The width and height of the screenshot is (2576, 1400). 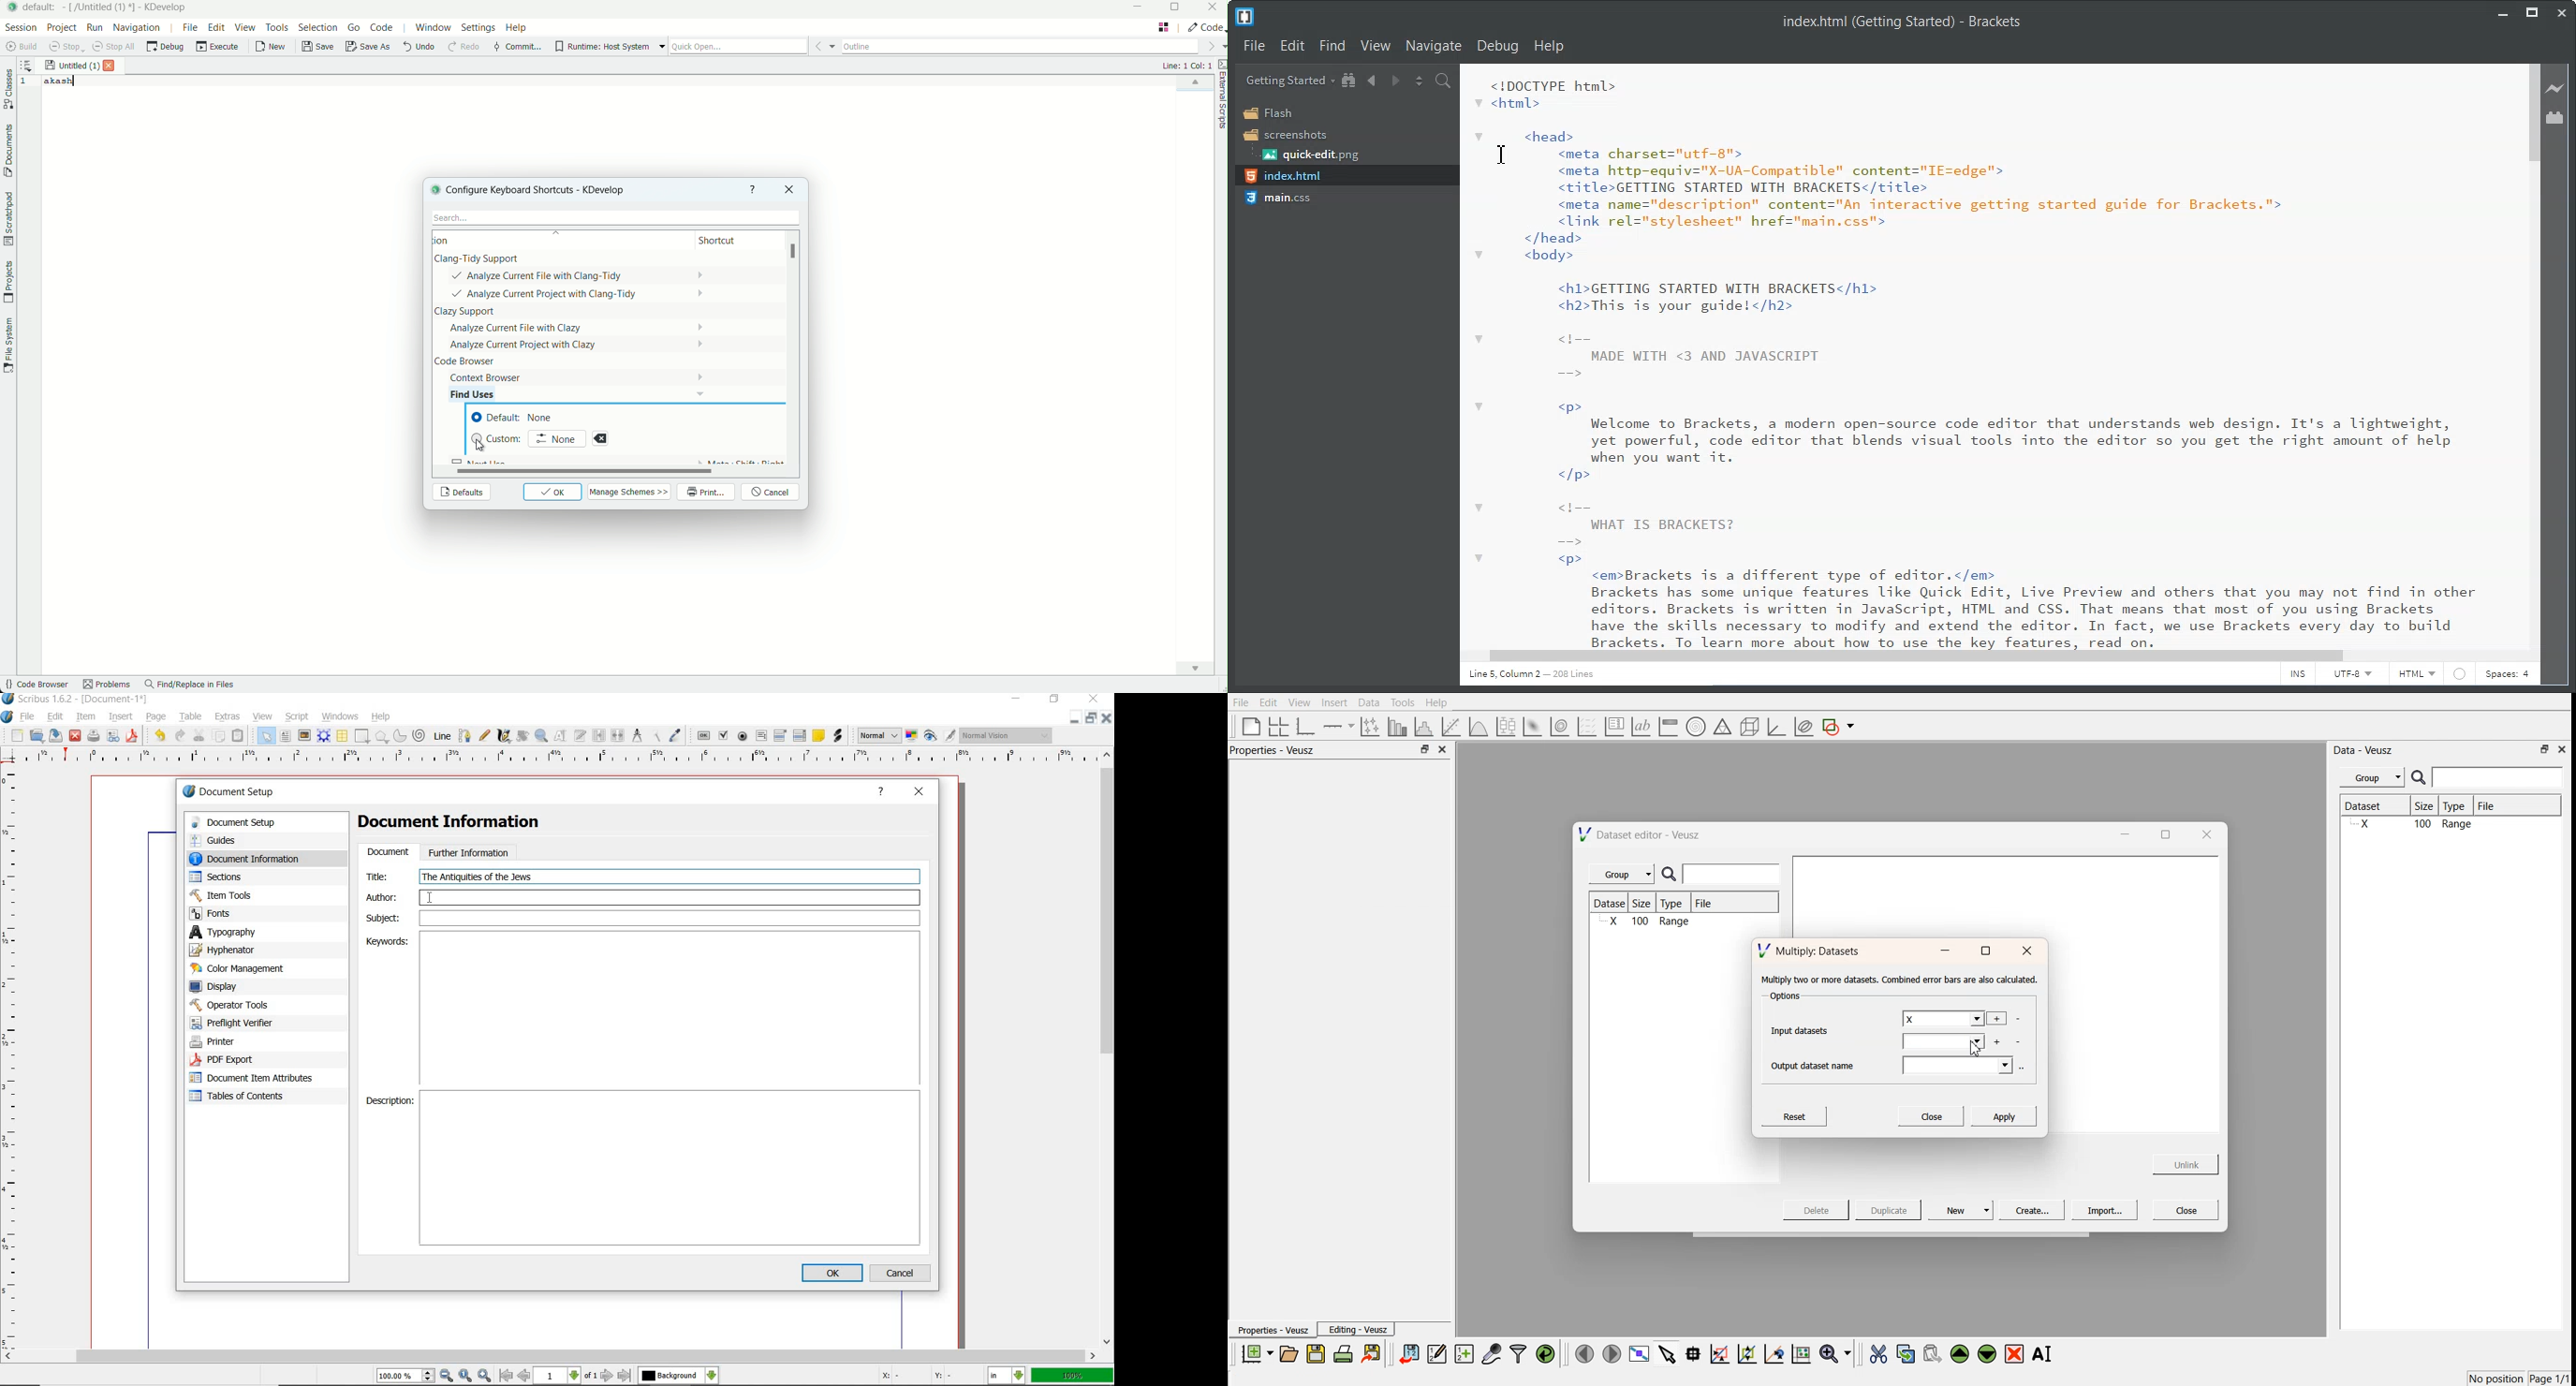 What do you see at coordinates (388, 852) in the screenshot?
I see `document` at bounding box center [388, 852].